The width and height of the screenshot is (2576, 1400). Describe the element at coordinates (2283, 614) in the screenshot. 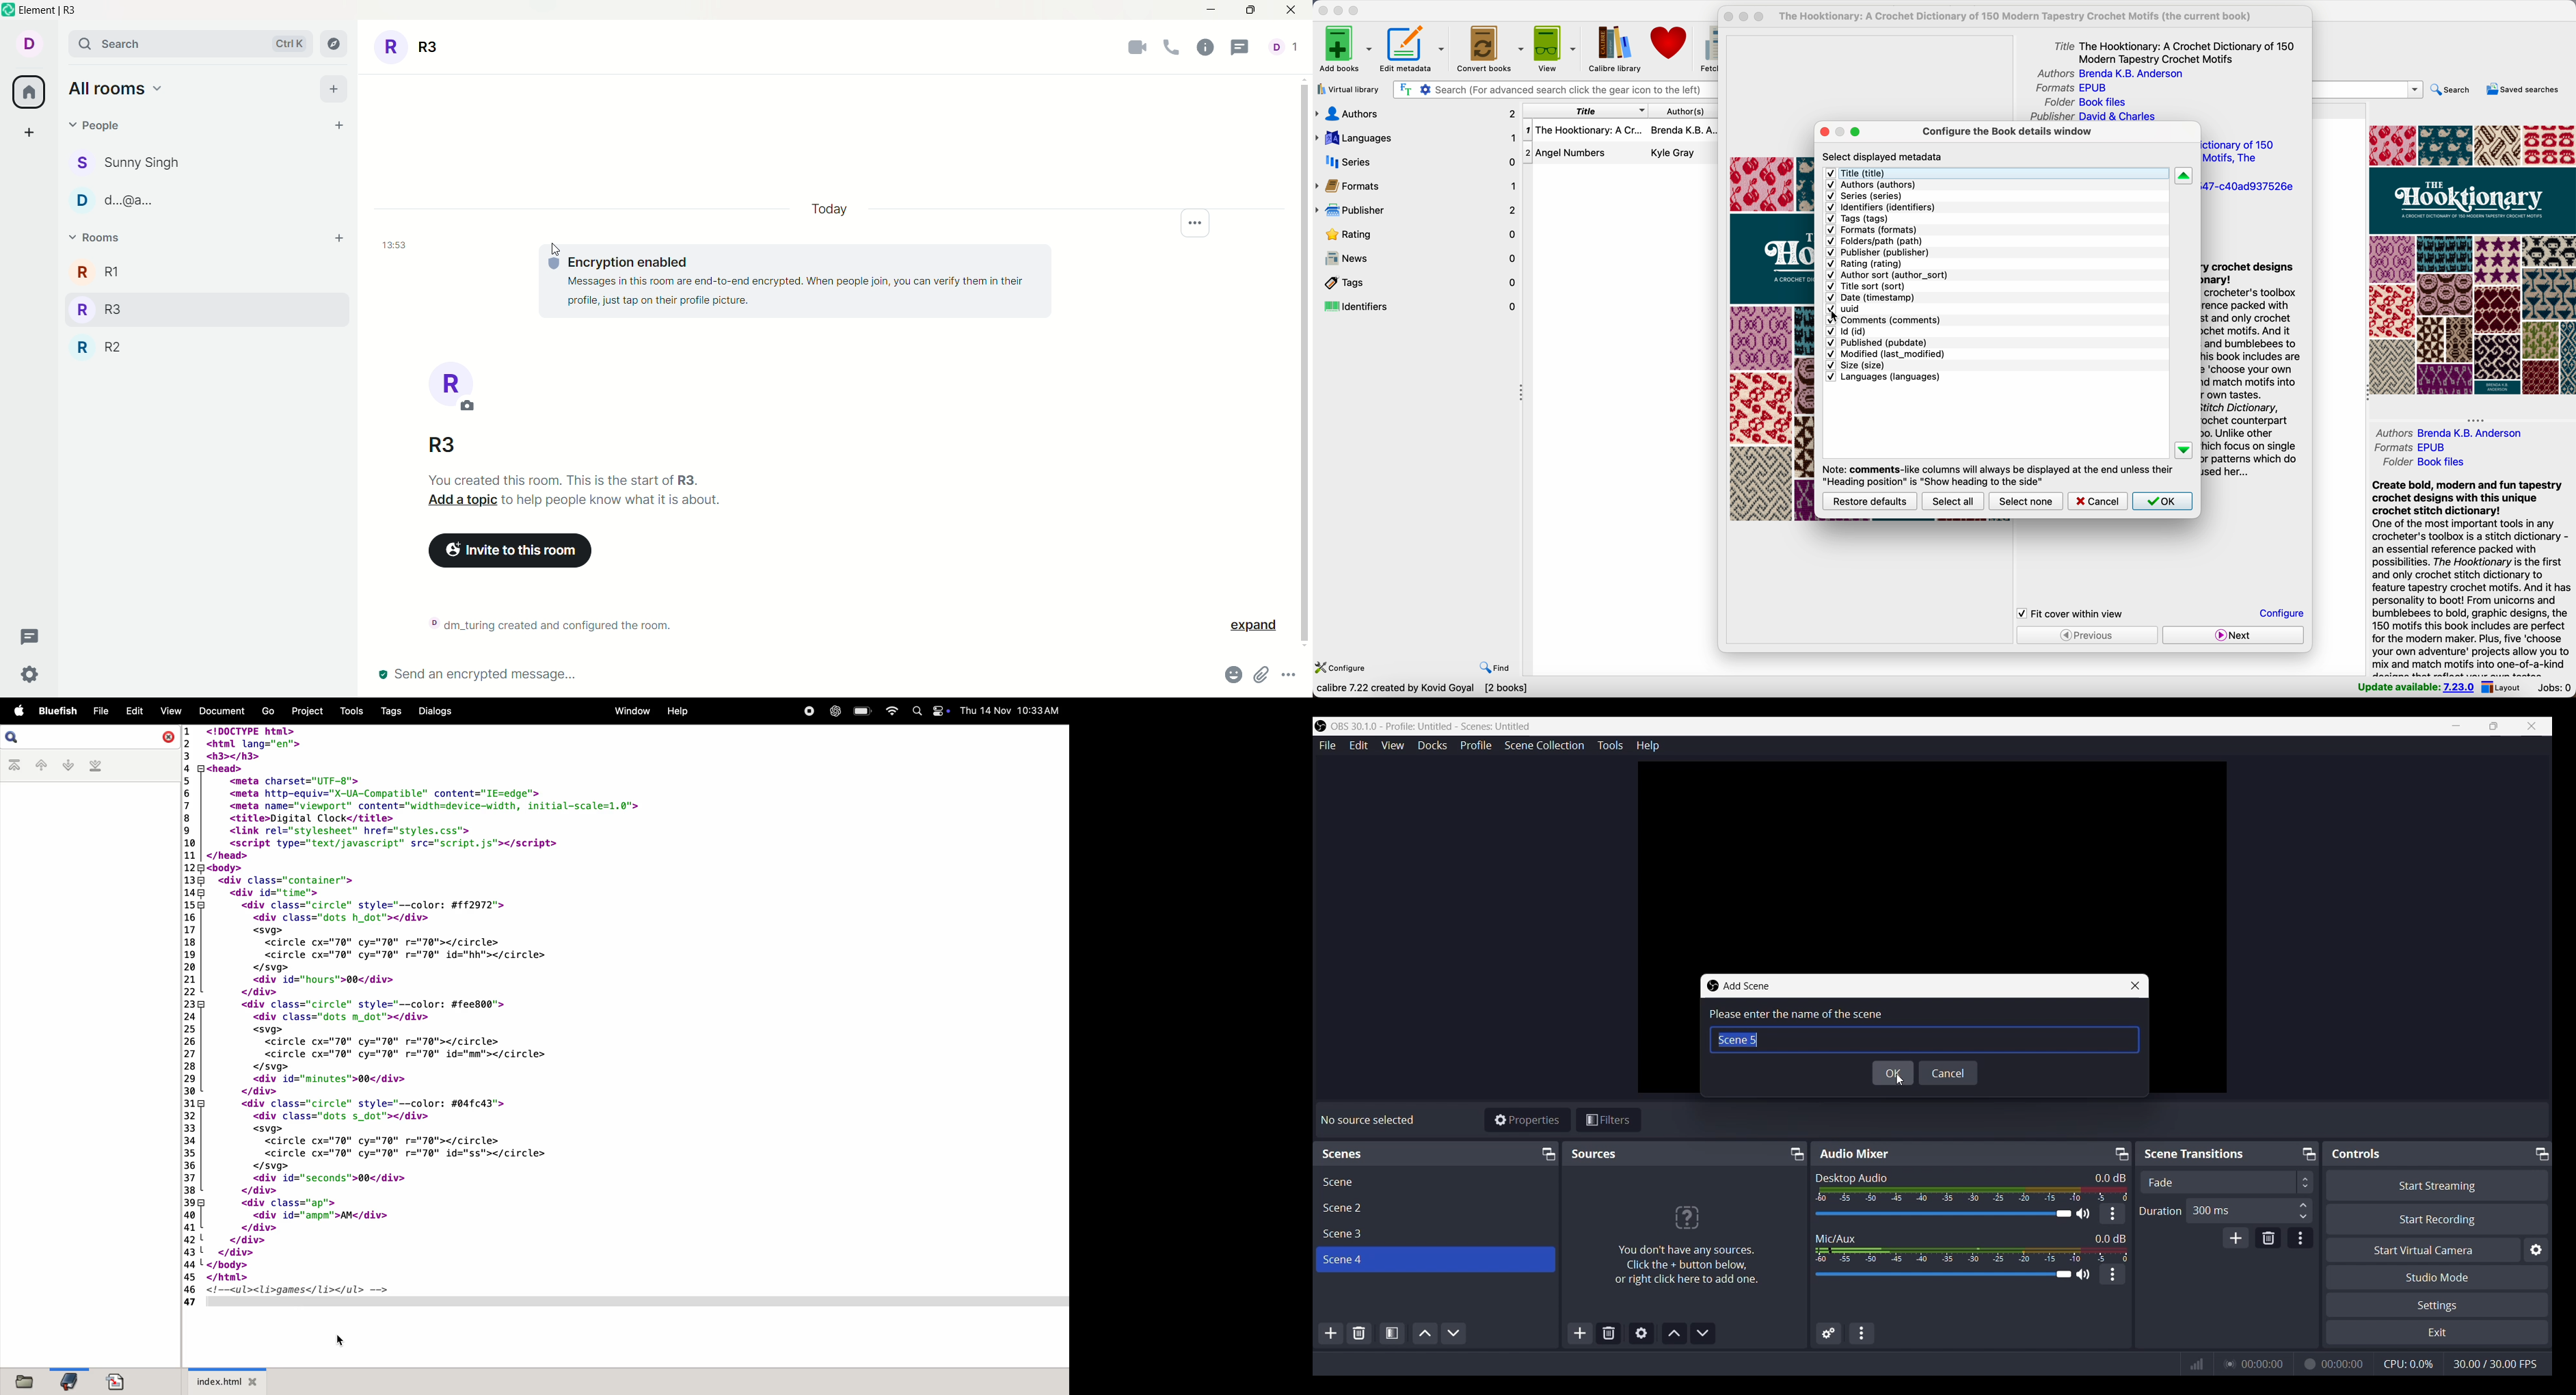

I see `click on configure` at that location.